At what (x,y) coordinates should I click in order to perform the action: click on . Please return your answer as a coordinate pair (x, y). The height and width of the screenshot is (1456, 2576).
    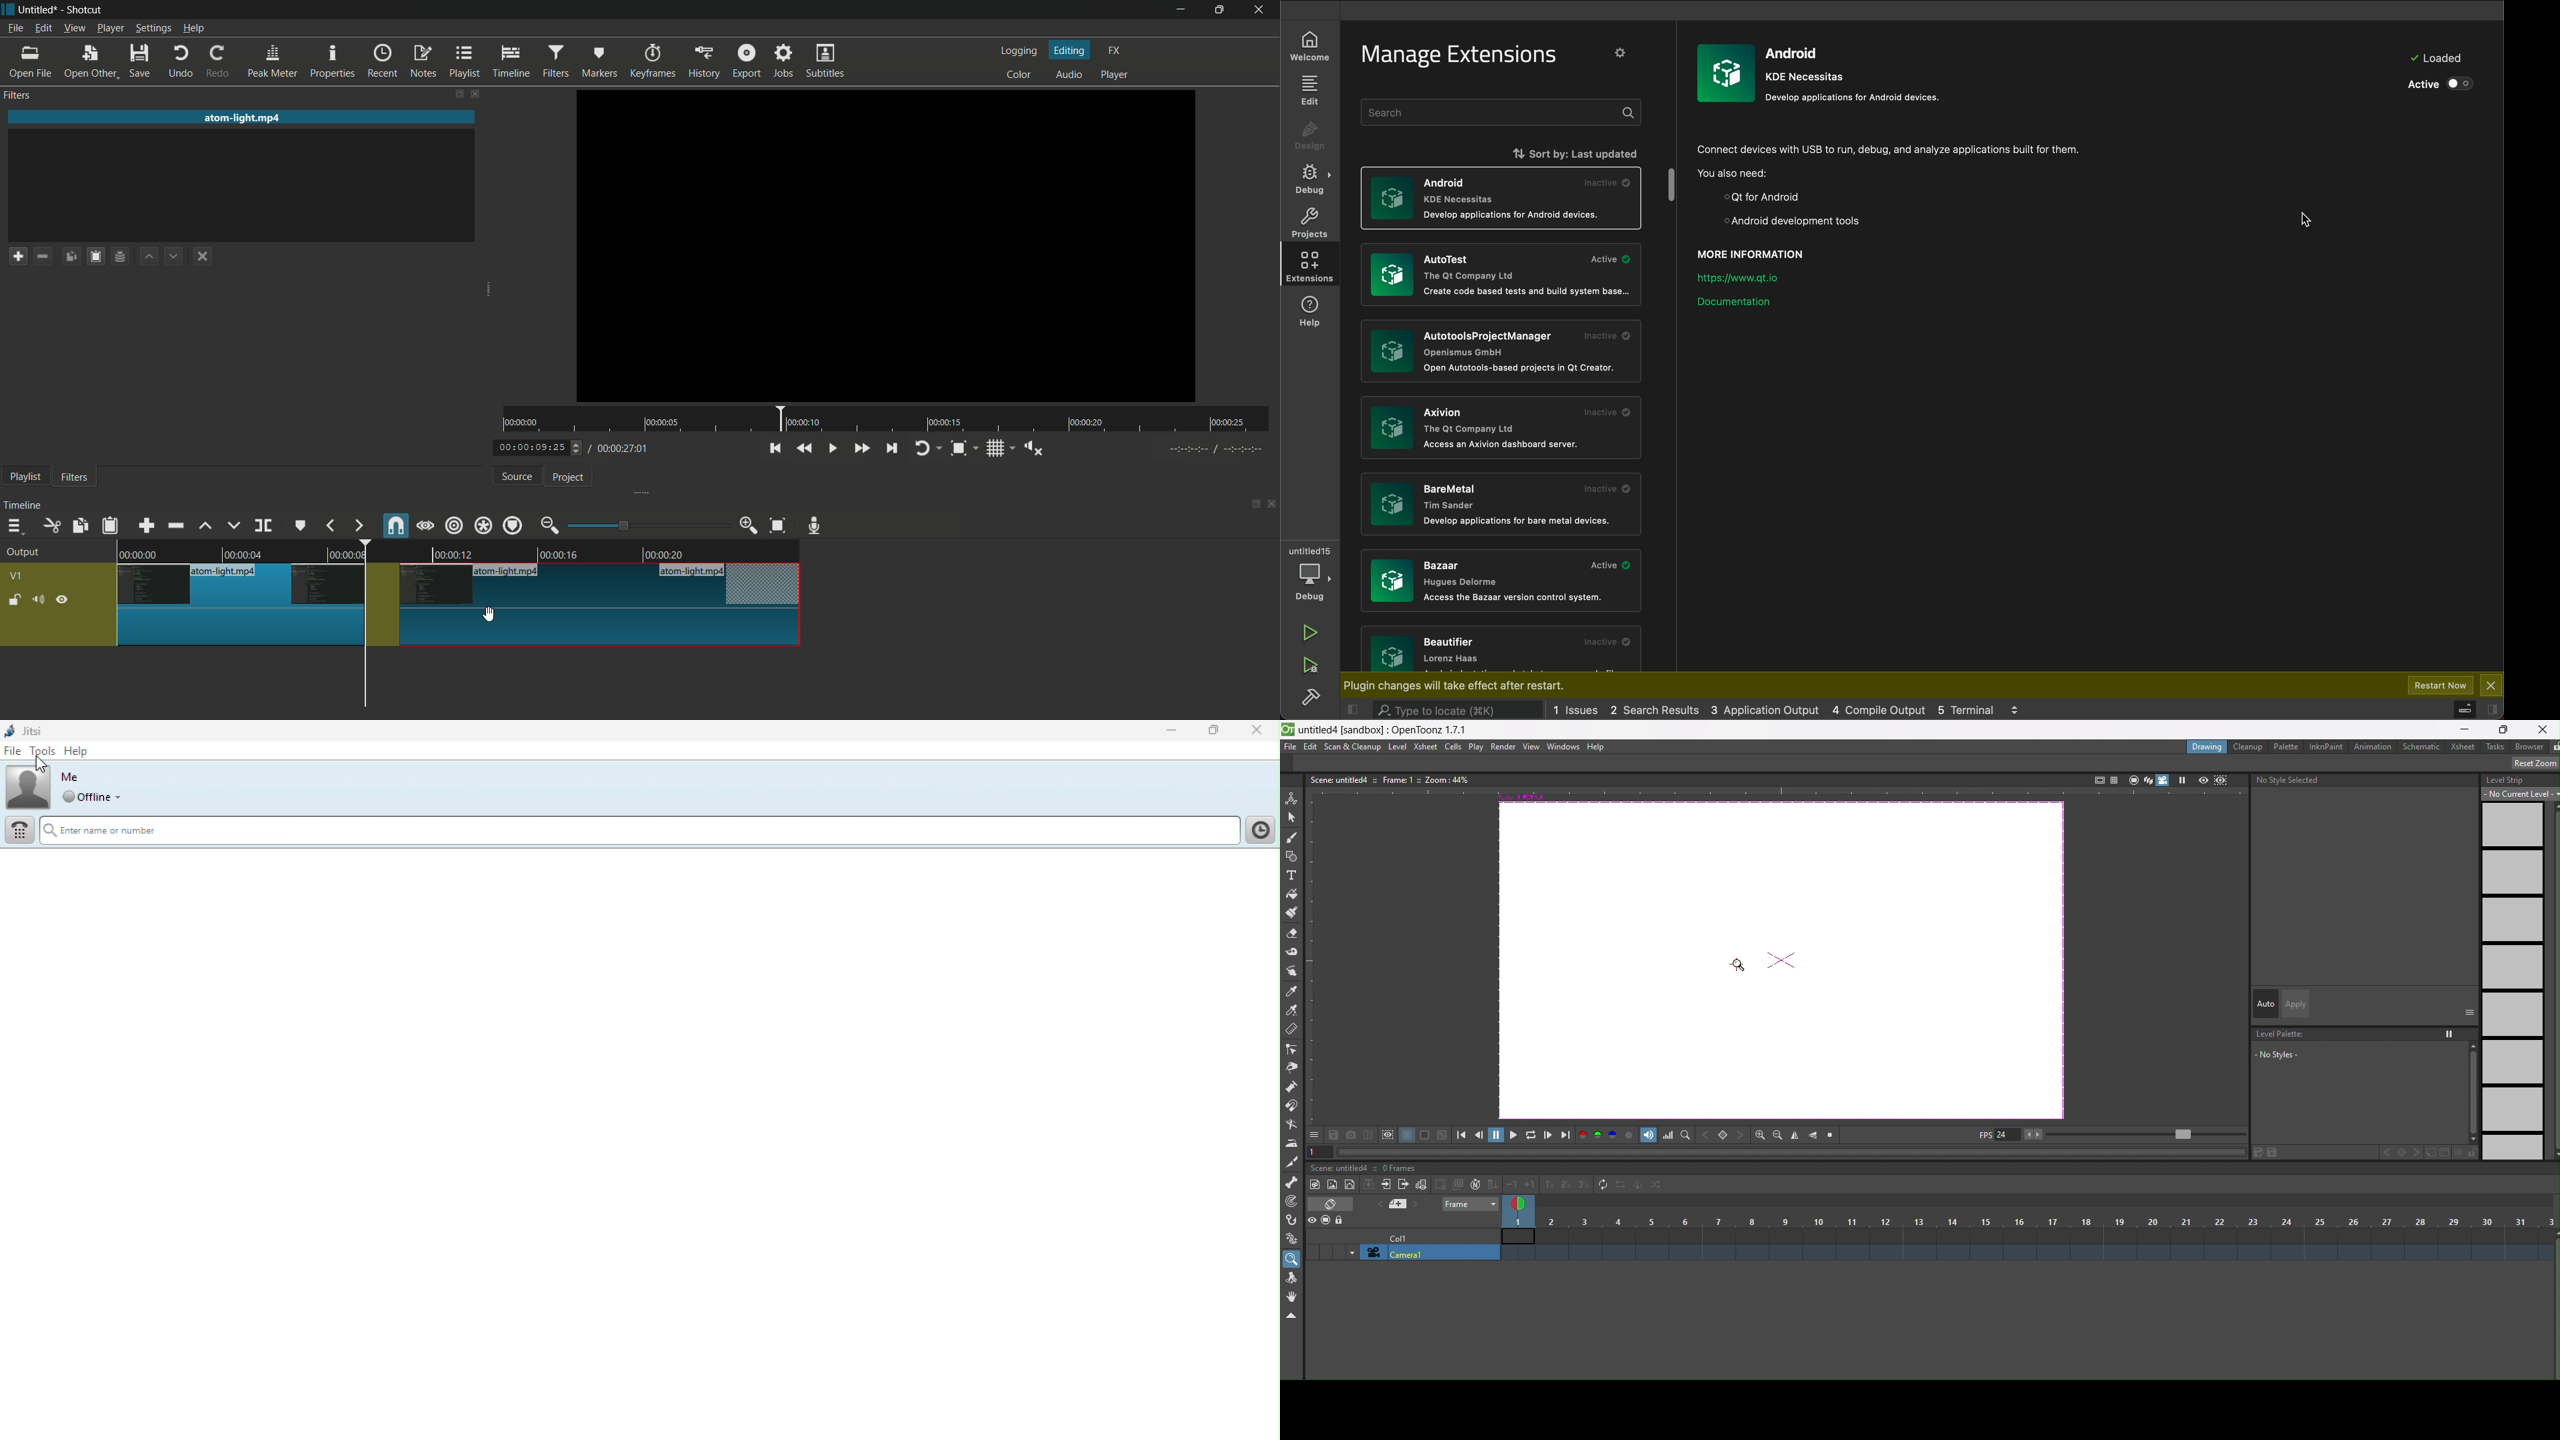
    Looking at the image, I should click on (1619, 1186).